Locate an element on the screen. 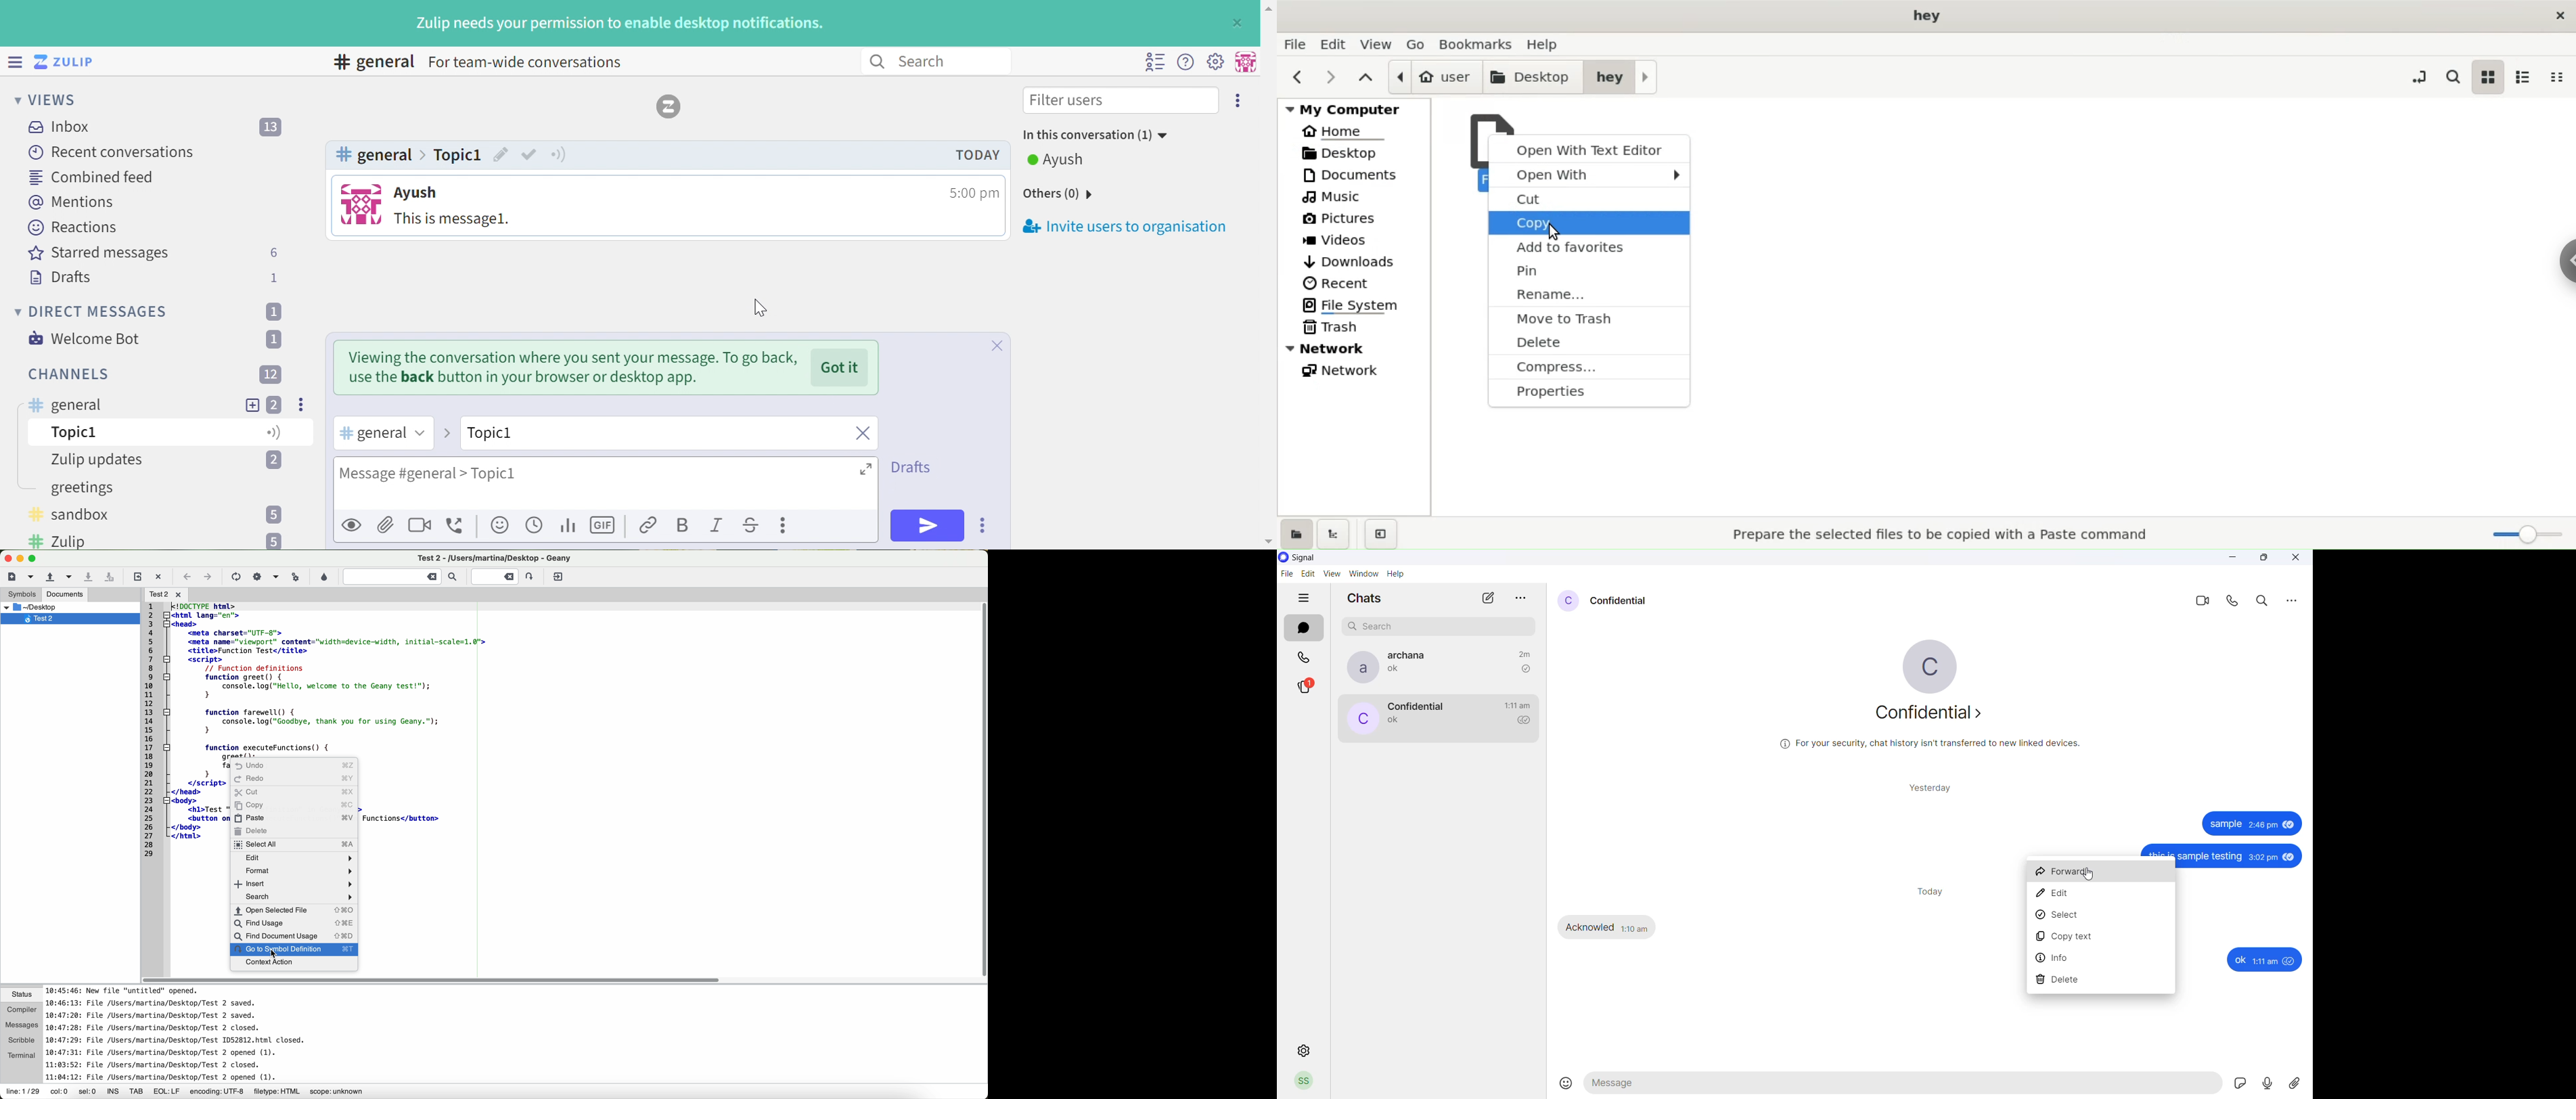 Image resolution: width=2576 pixels, height=1120 pixels. edit is located at coordinates (1309, 573).